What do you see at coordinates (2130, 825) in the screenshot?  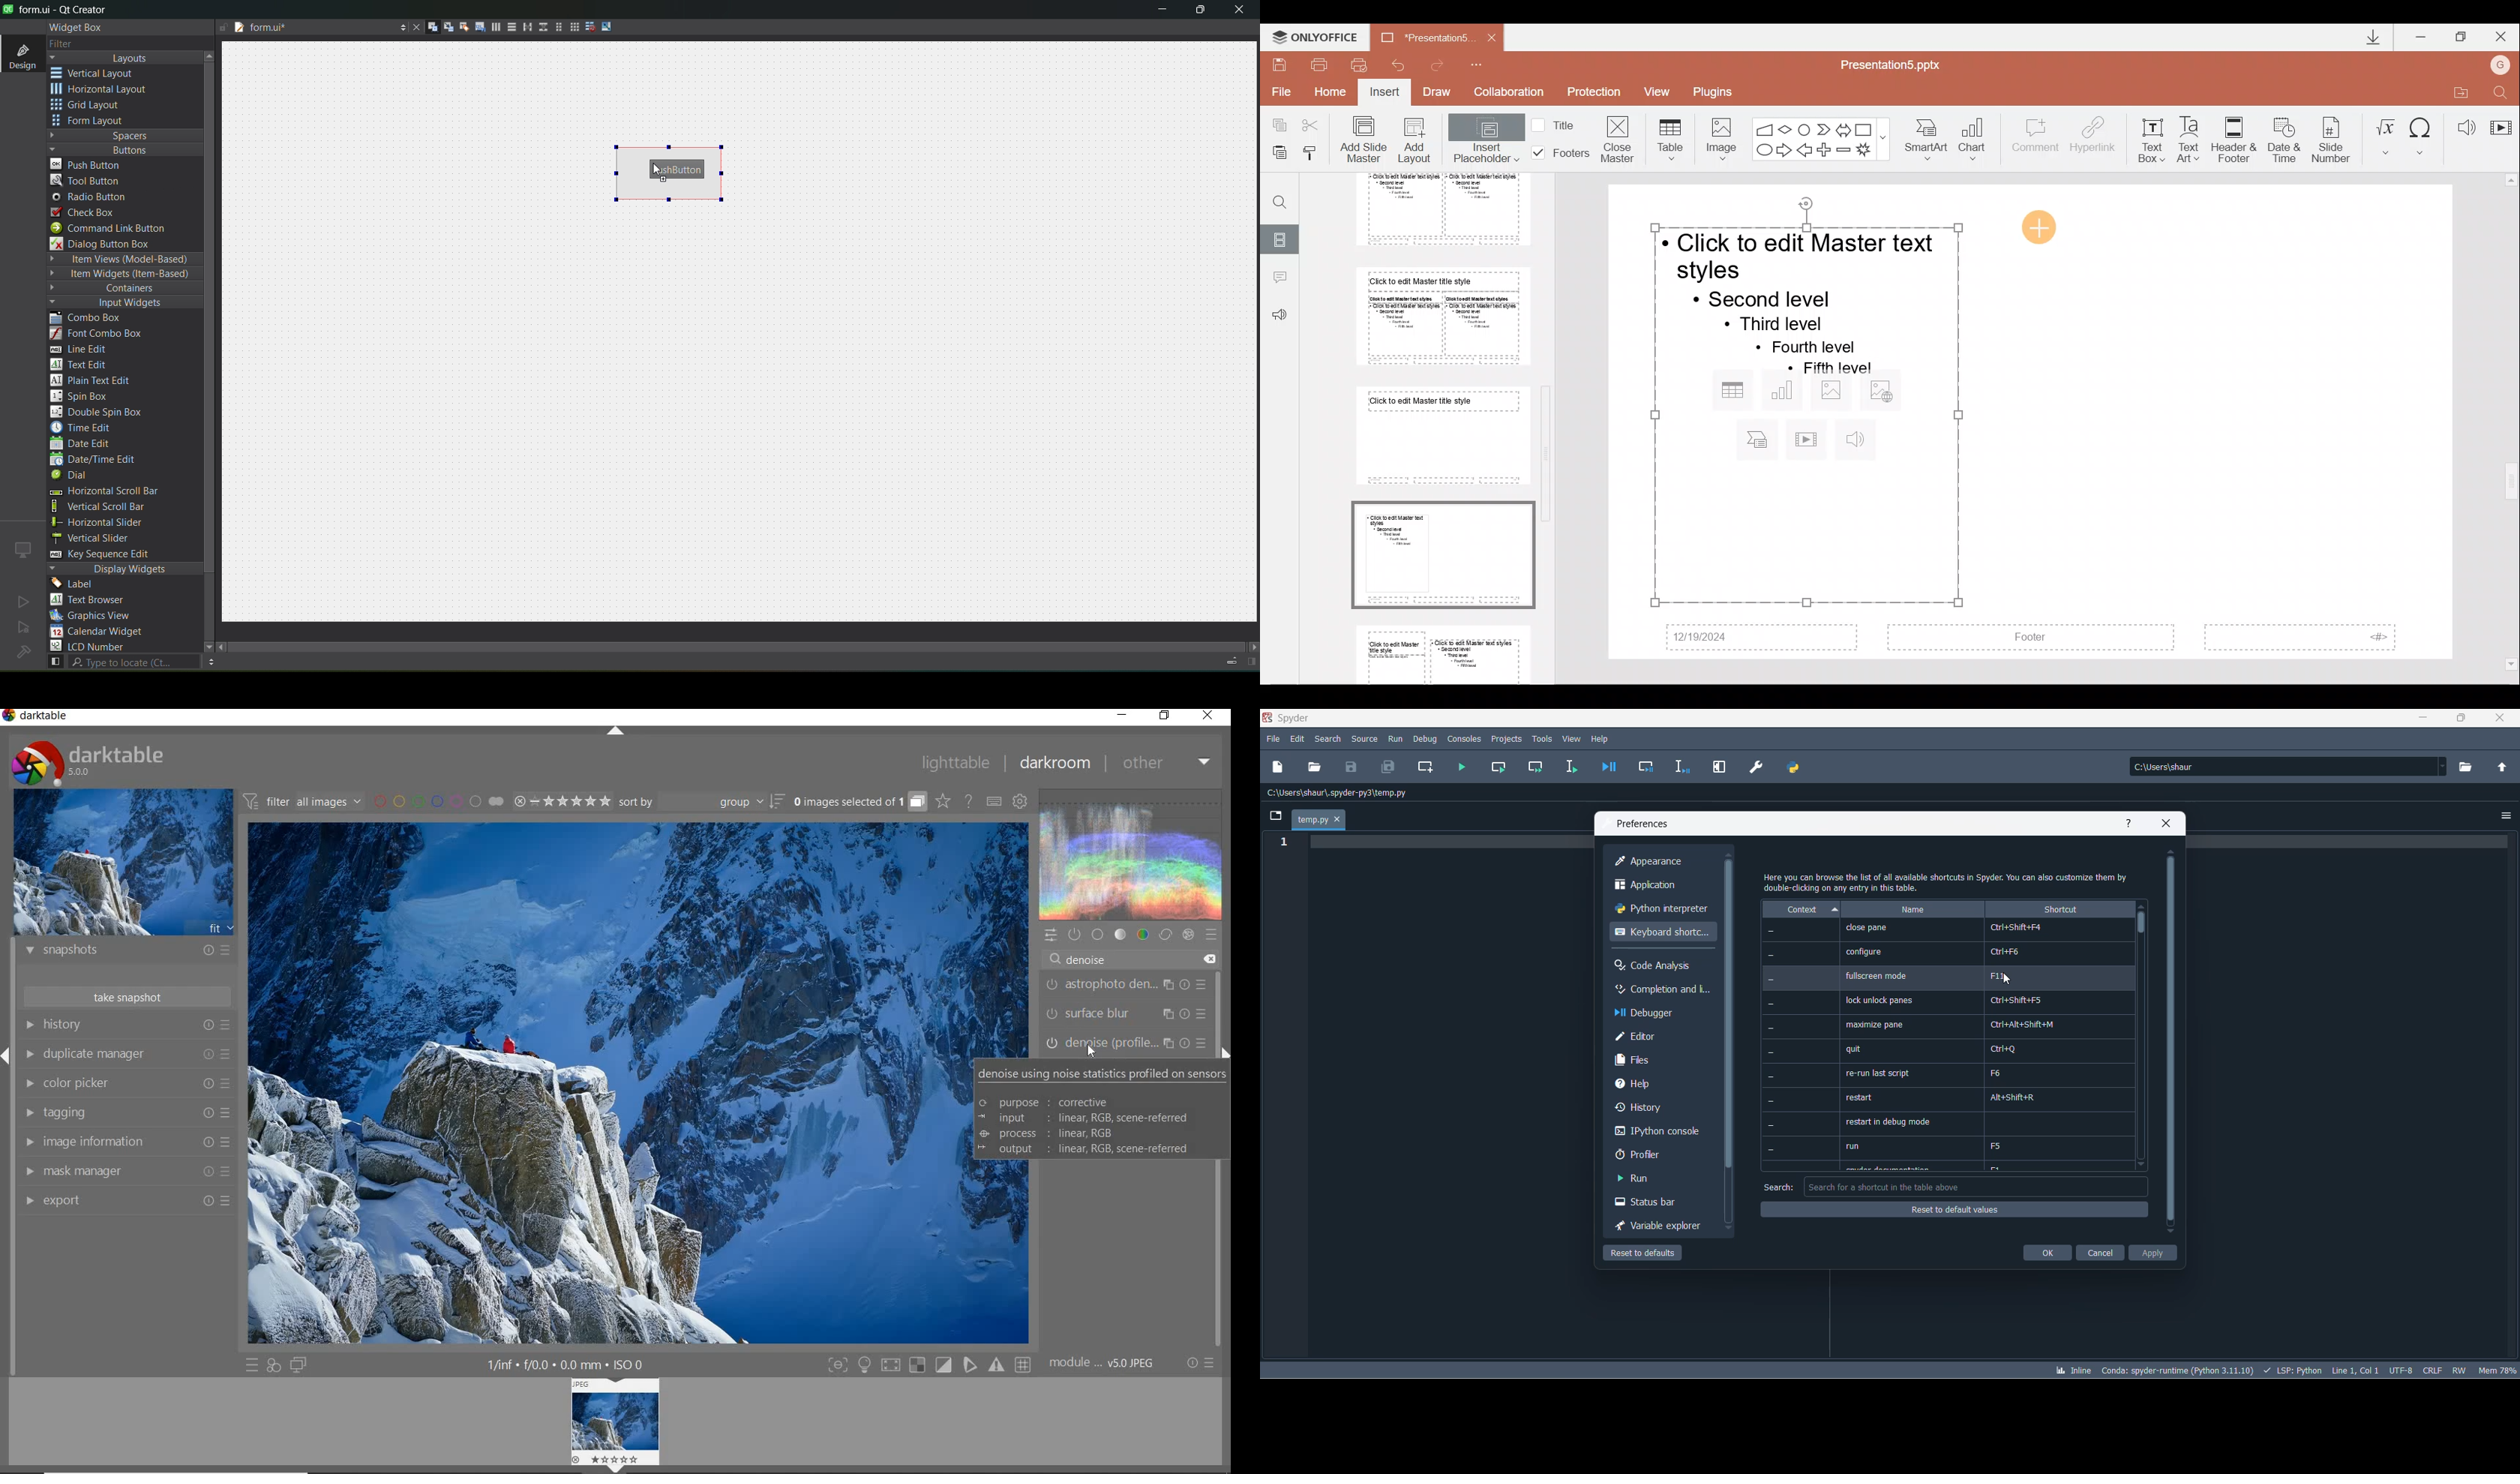 I see `help` at bounding box center [2130, 825].